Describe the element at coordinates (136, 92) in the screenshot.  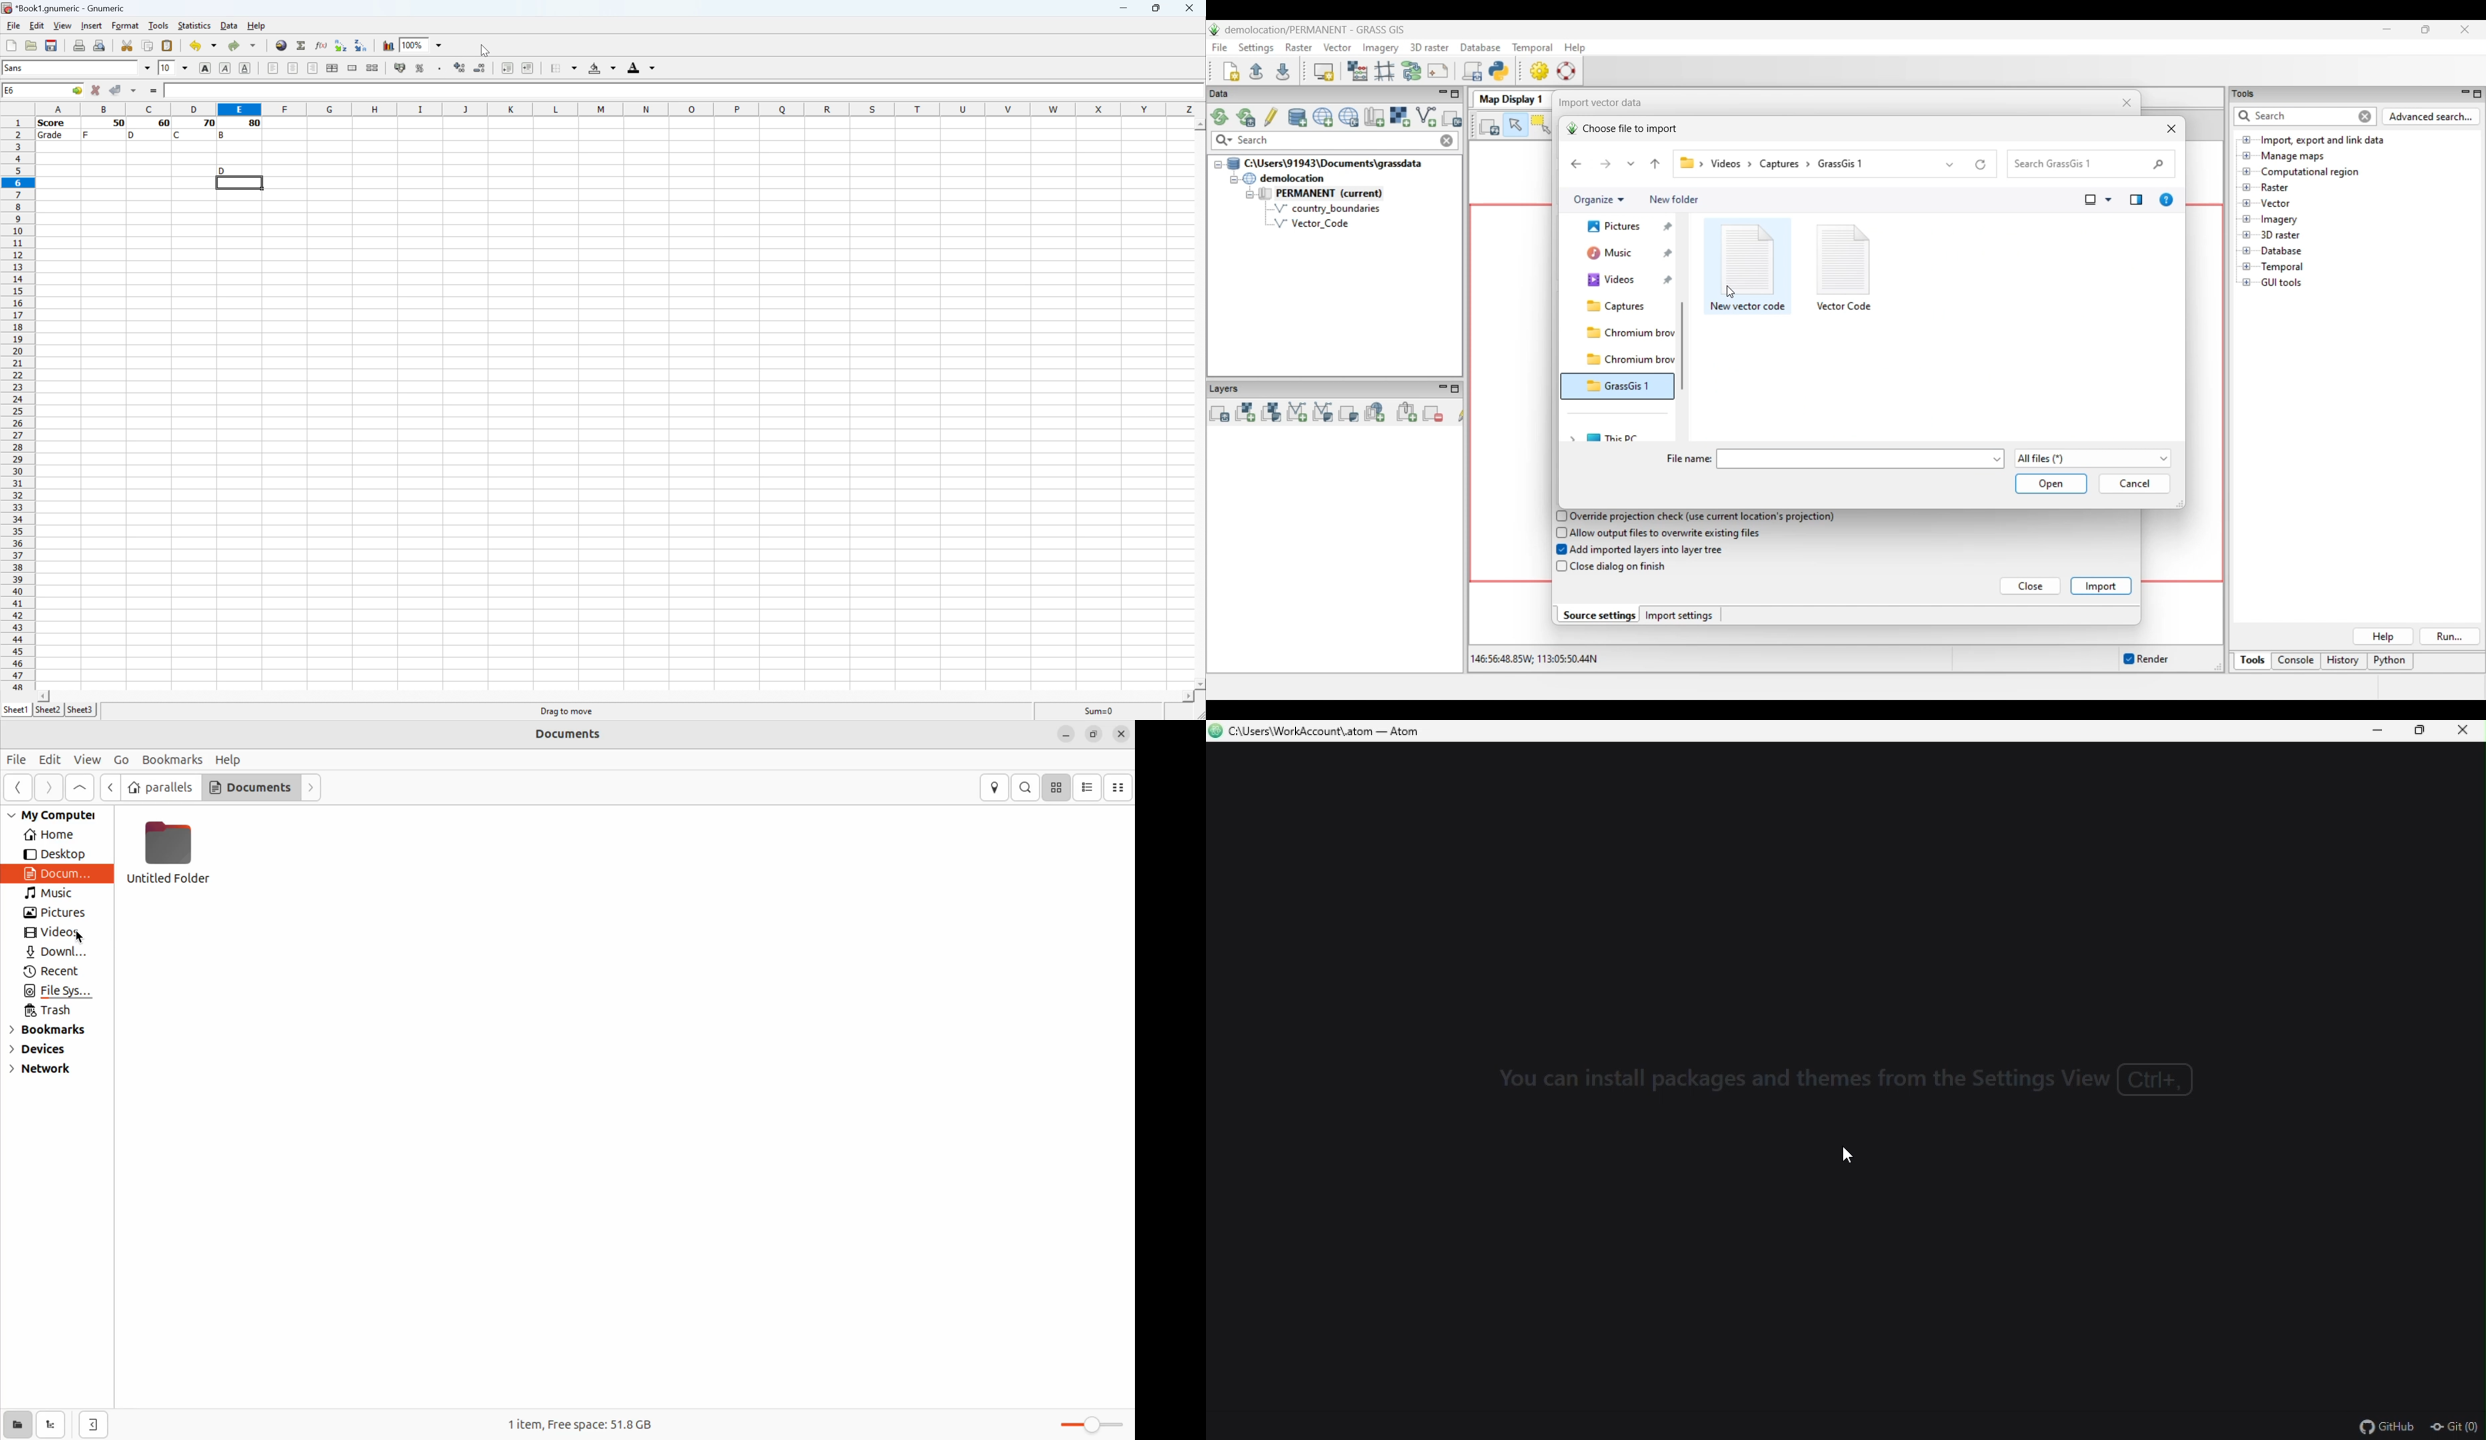
I see `Accept changes in multiple cells` at that location.